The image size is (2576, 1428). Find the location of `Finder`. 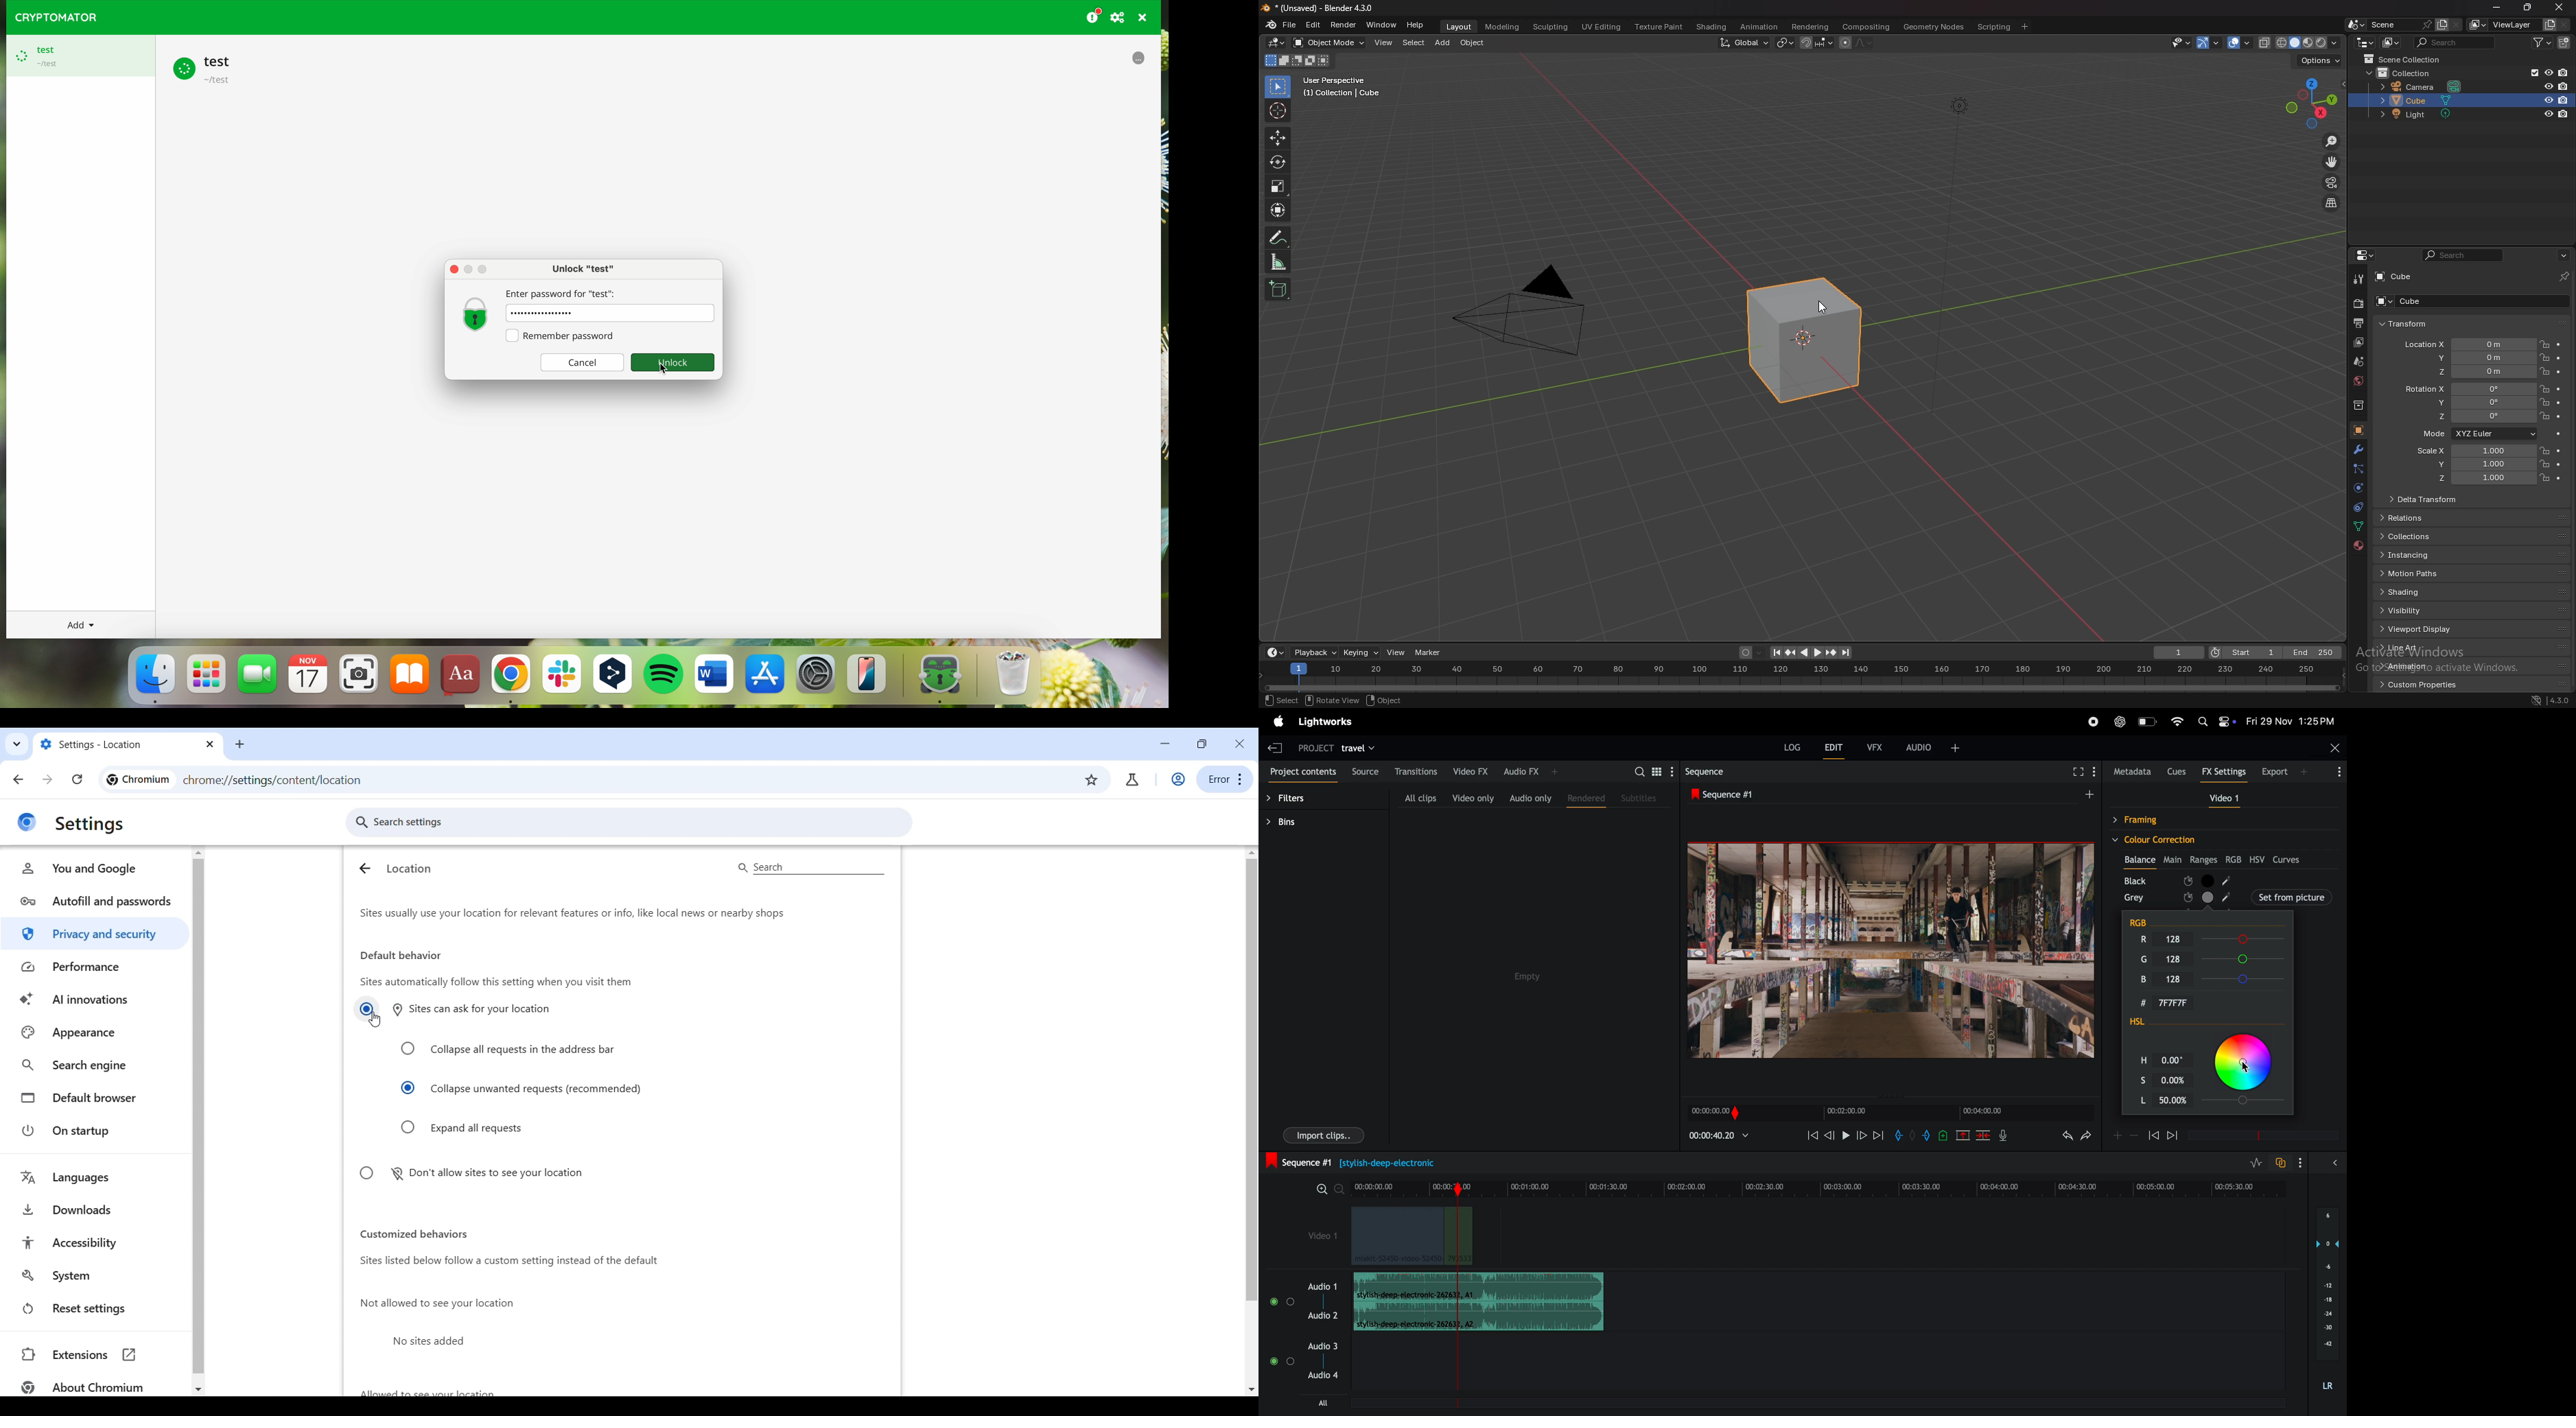

Finder is located at coordinates (155, 676).